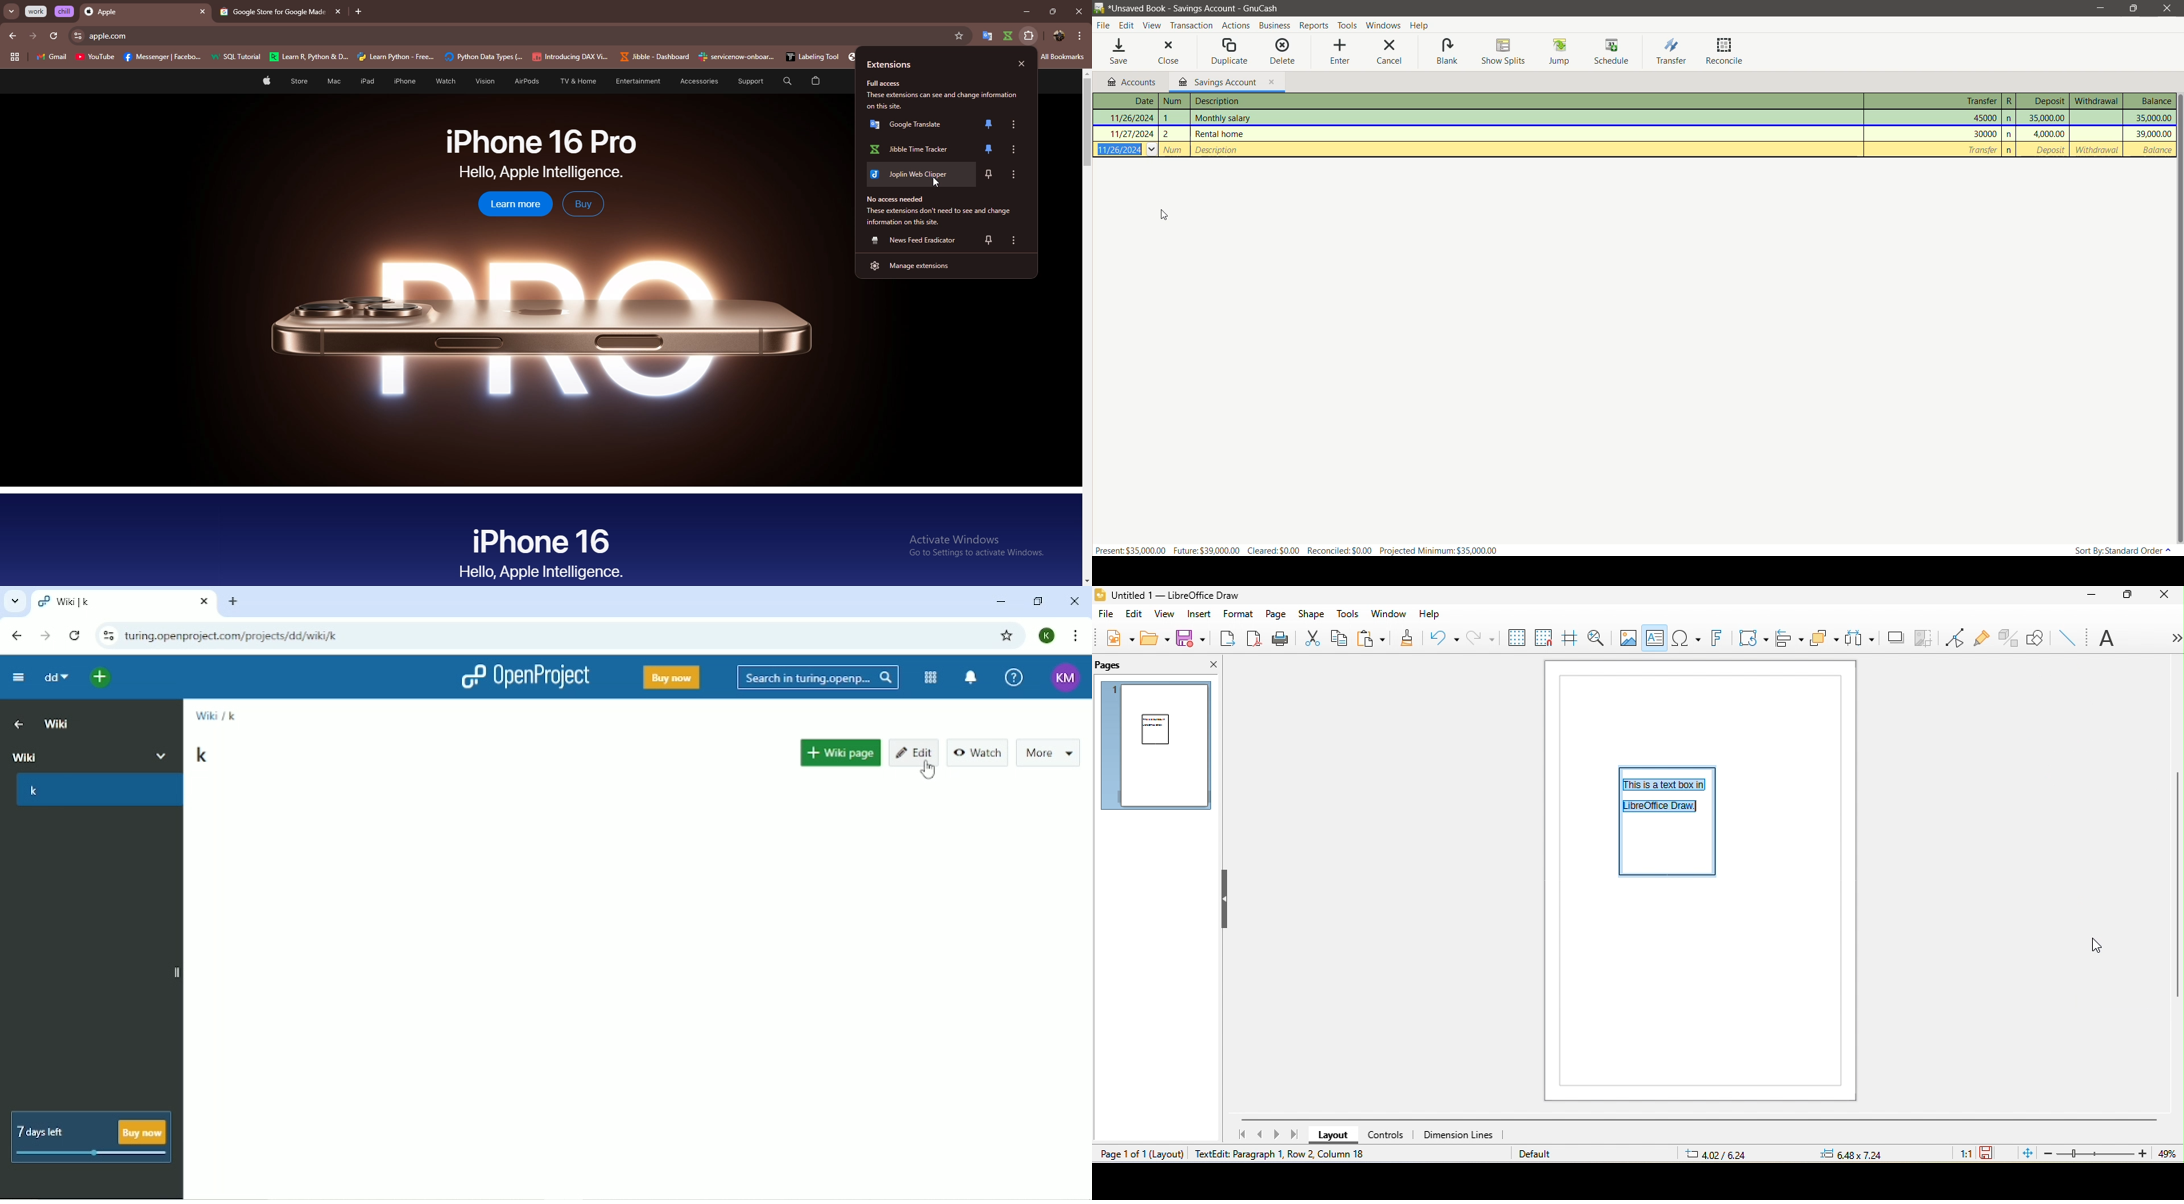 The width and height of the screenshot is (2184, 1204). I want to click on site settings, so click(77, 36).